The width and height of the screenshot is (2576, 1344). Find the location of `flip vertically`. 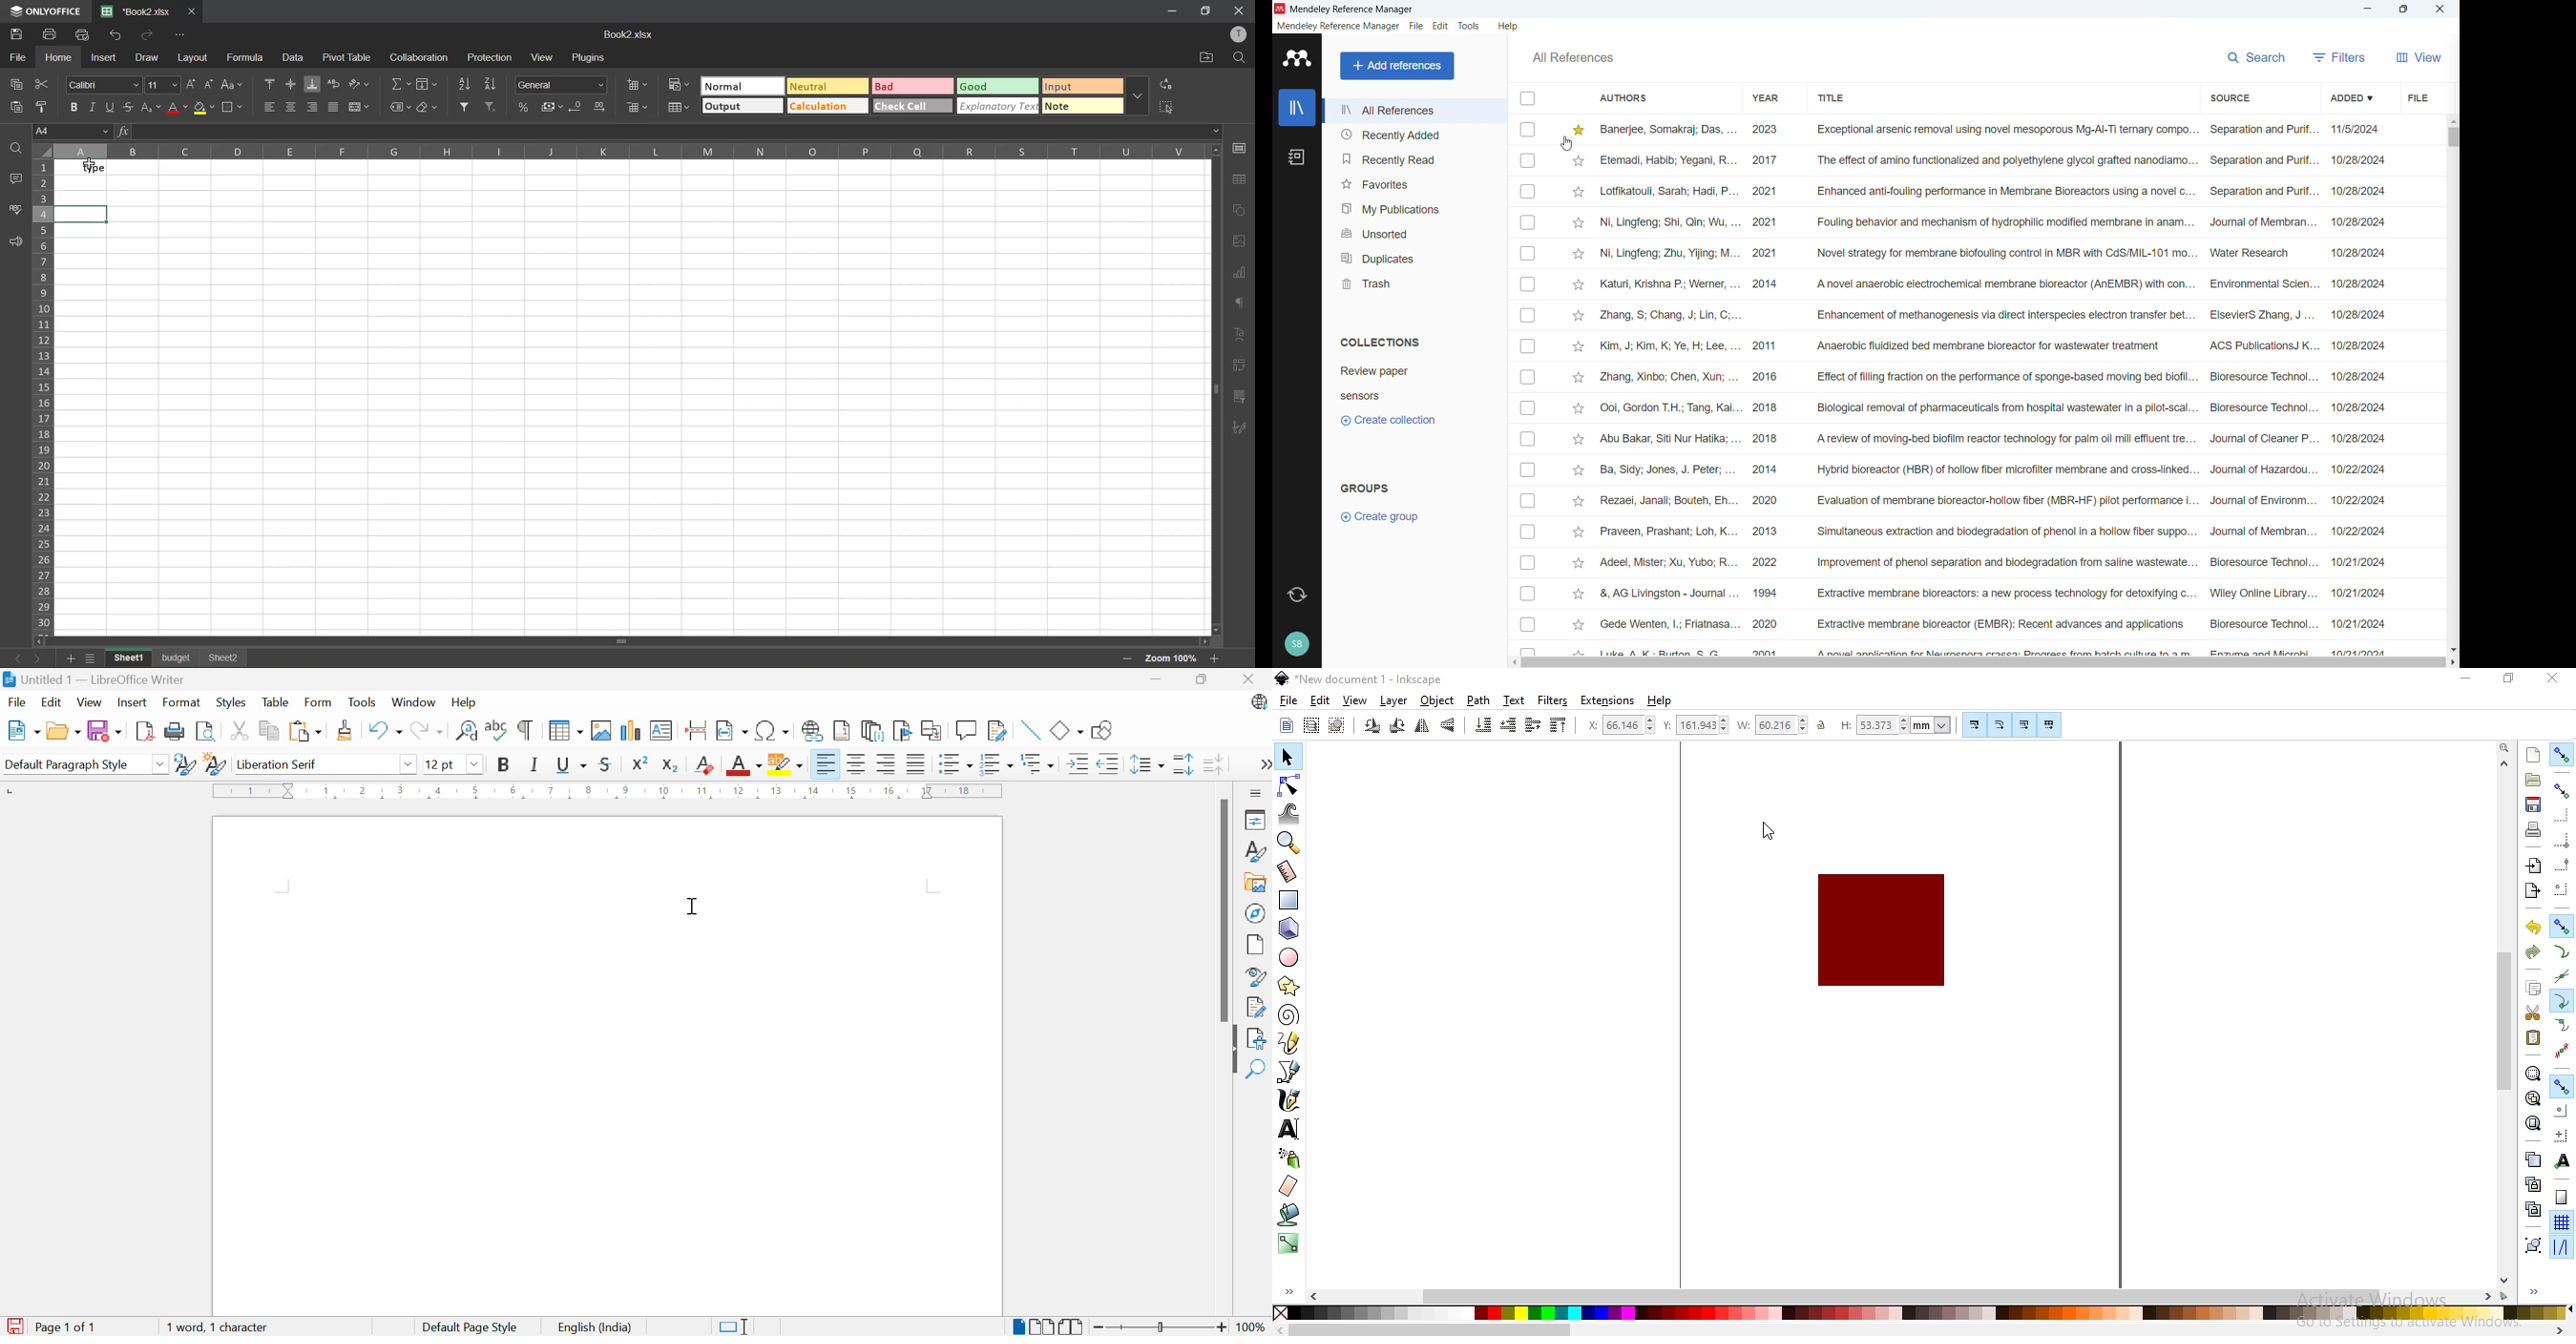

flip vertically is located at coordinates (1450, 726).